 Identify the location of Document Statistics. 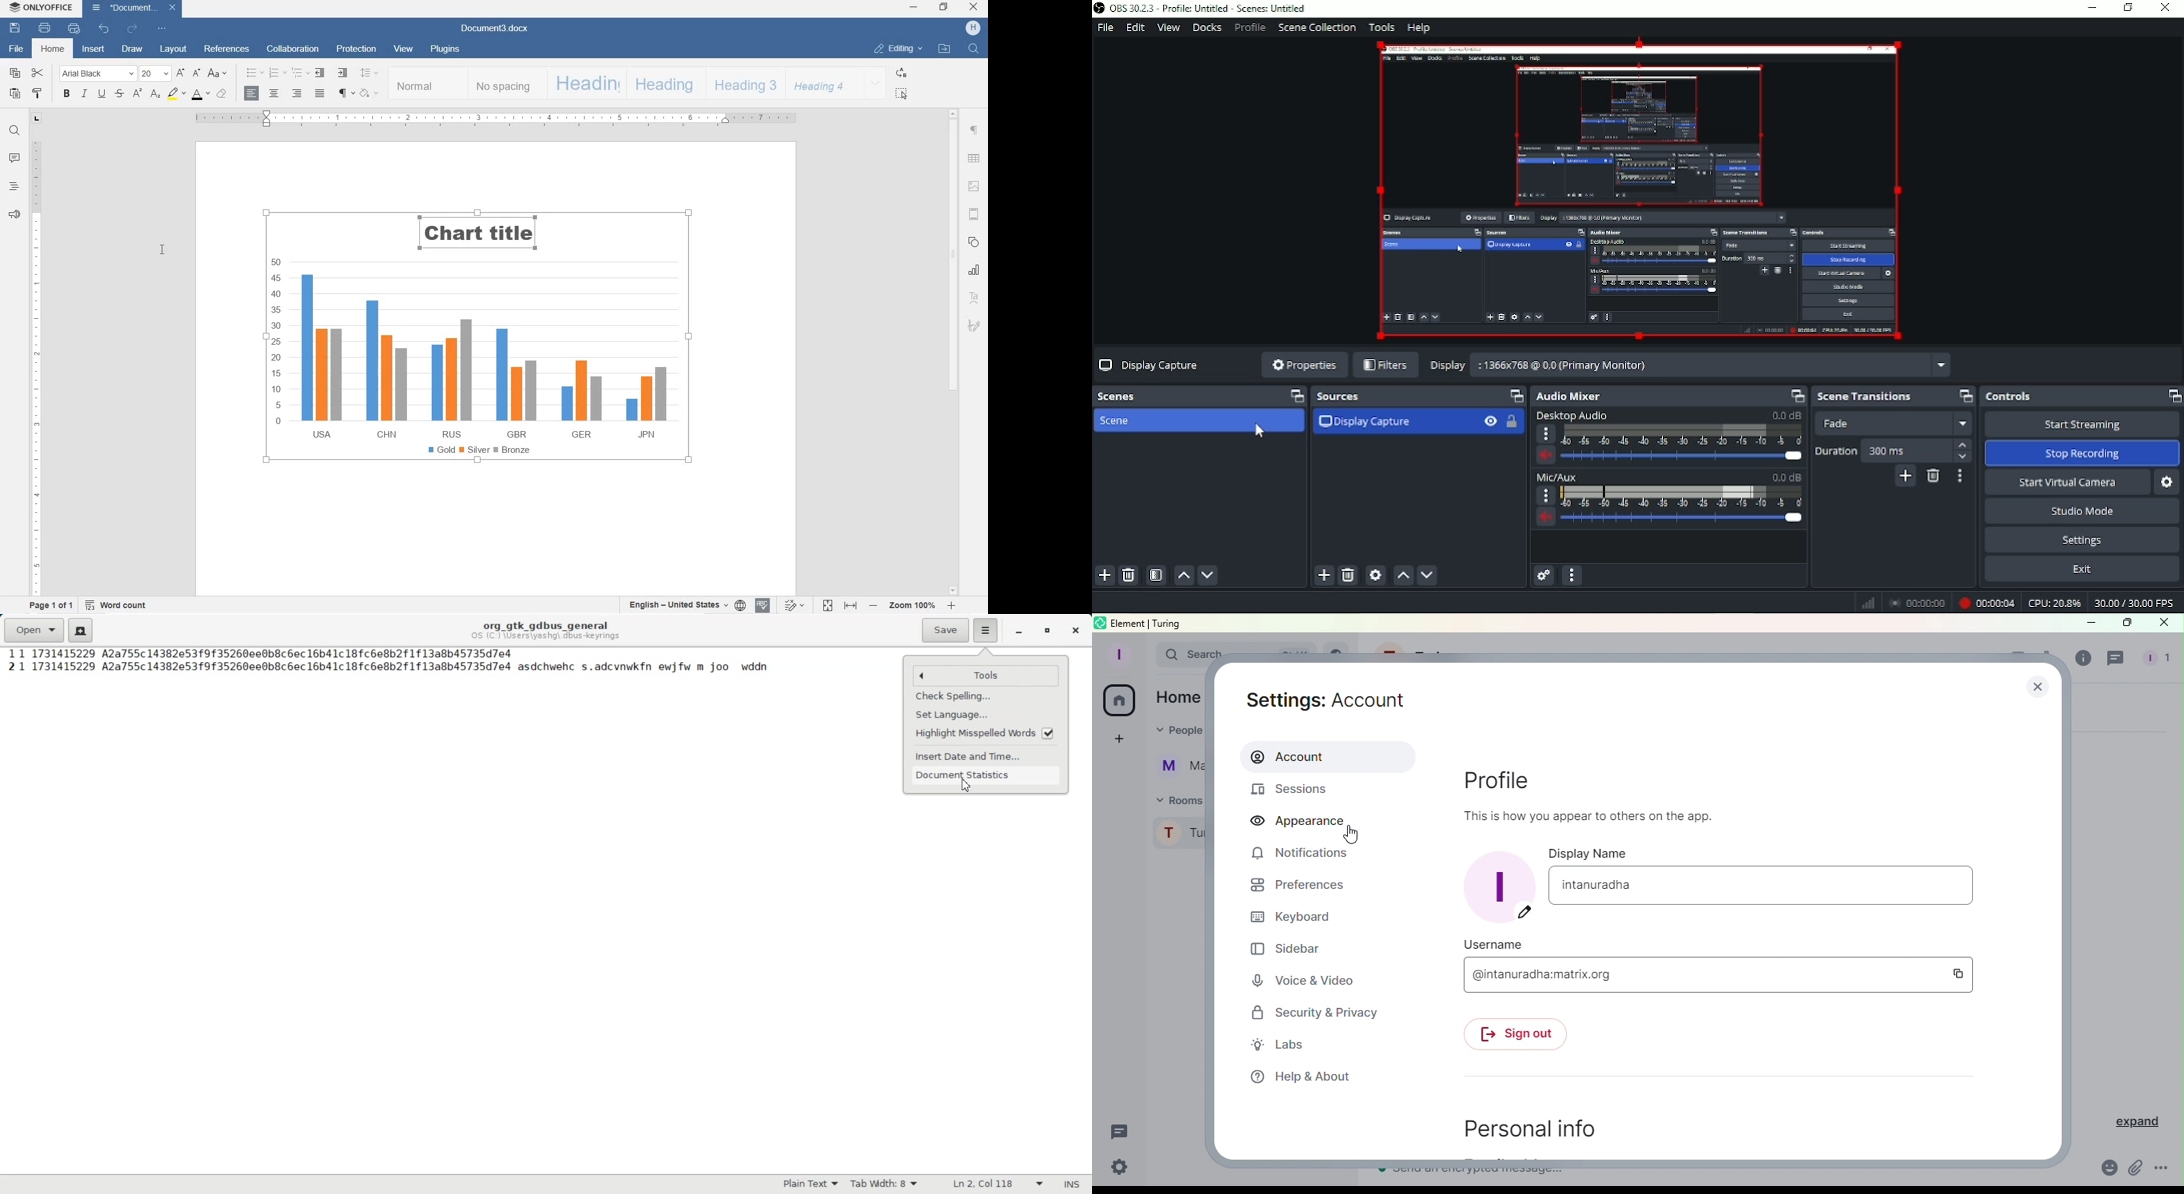
(987, 775).